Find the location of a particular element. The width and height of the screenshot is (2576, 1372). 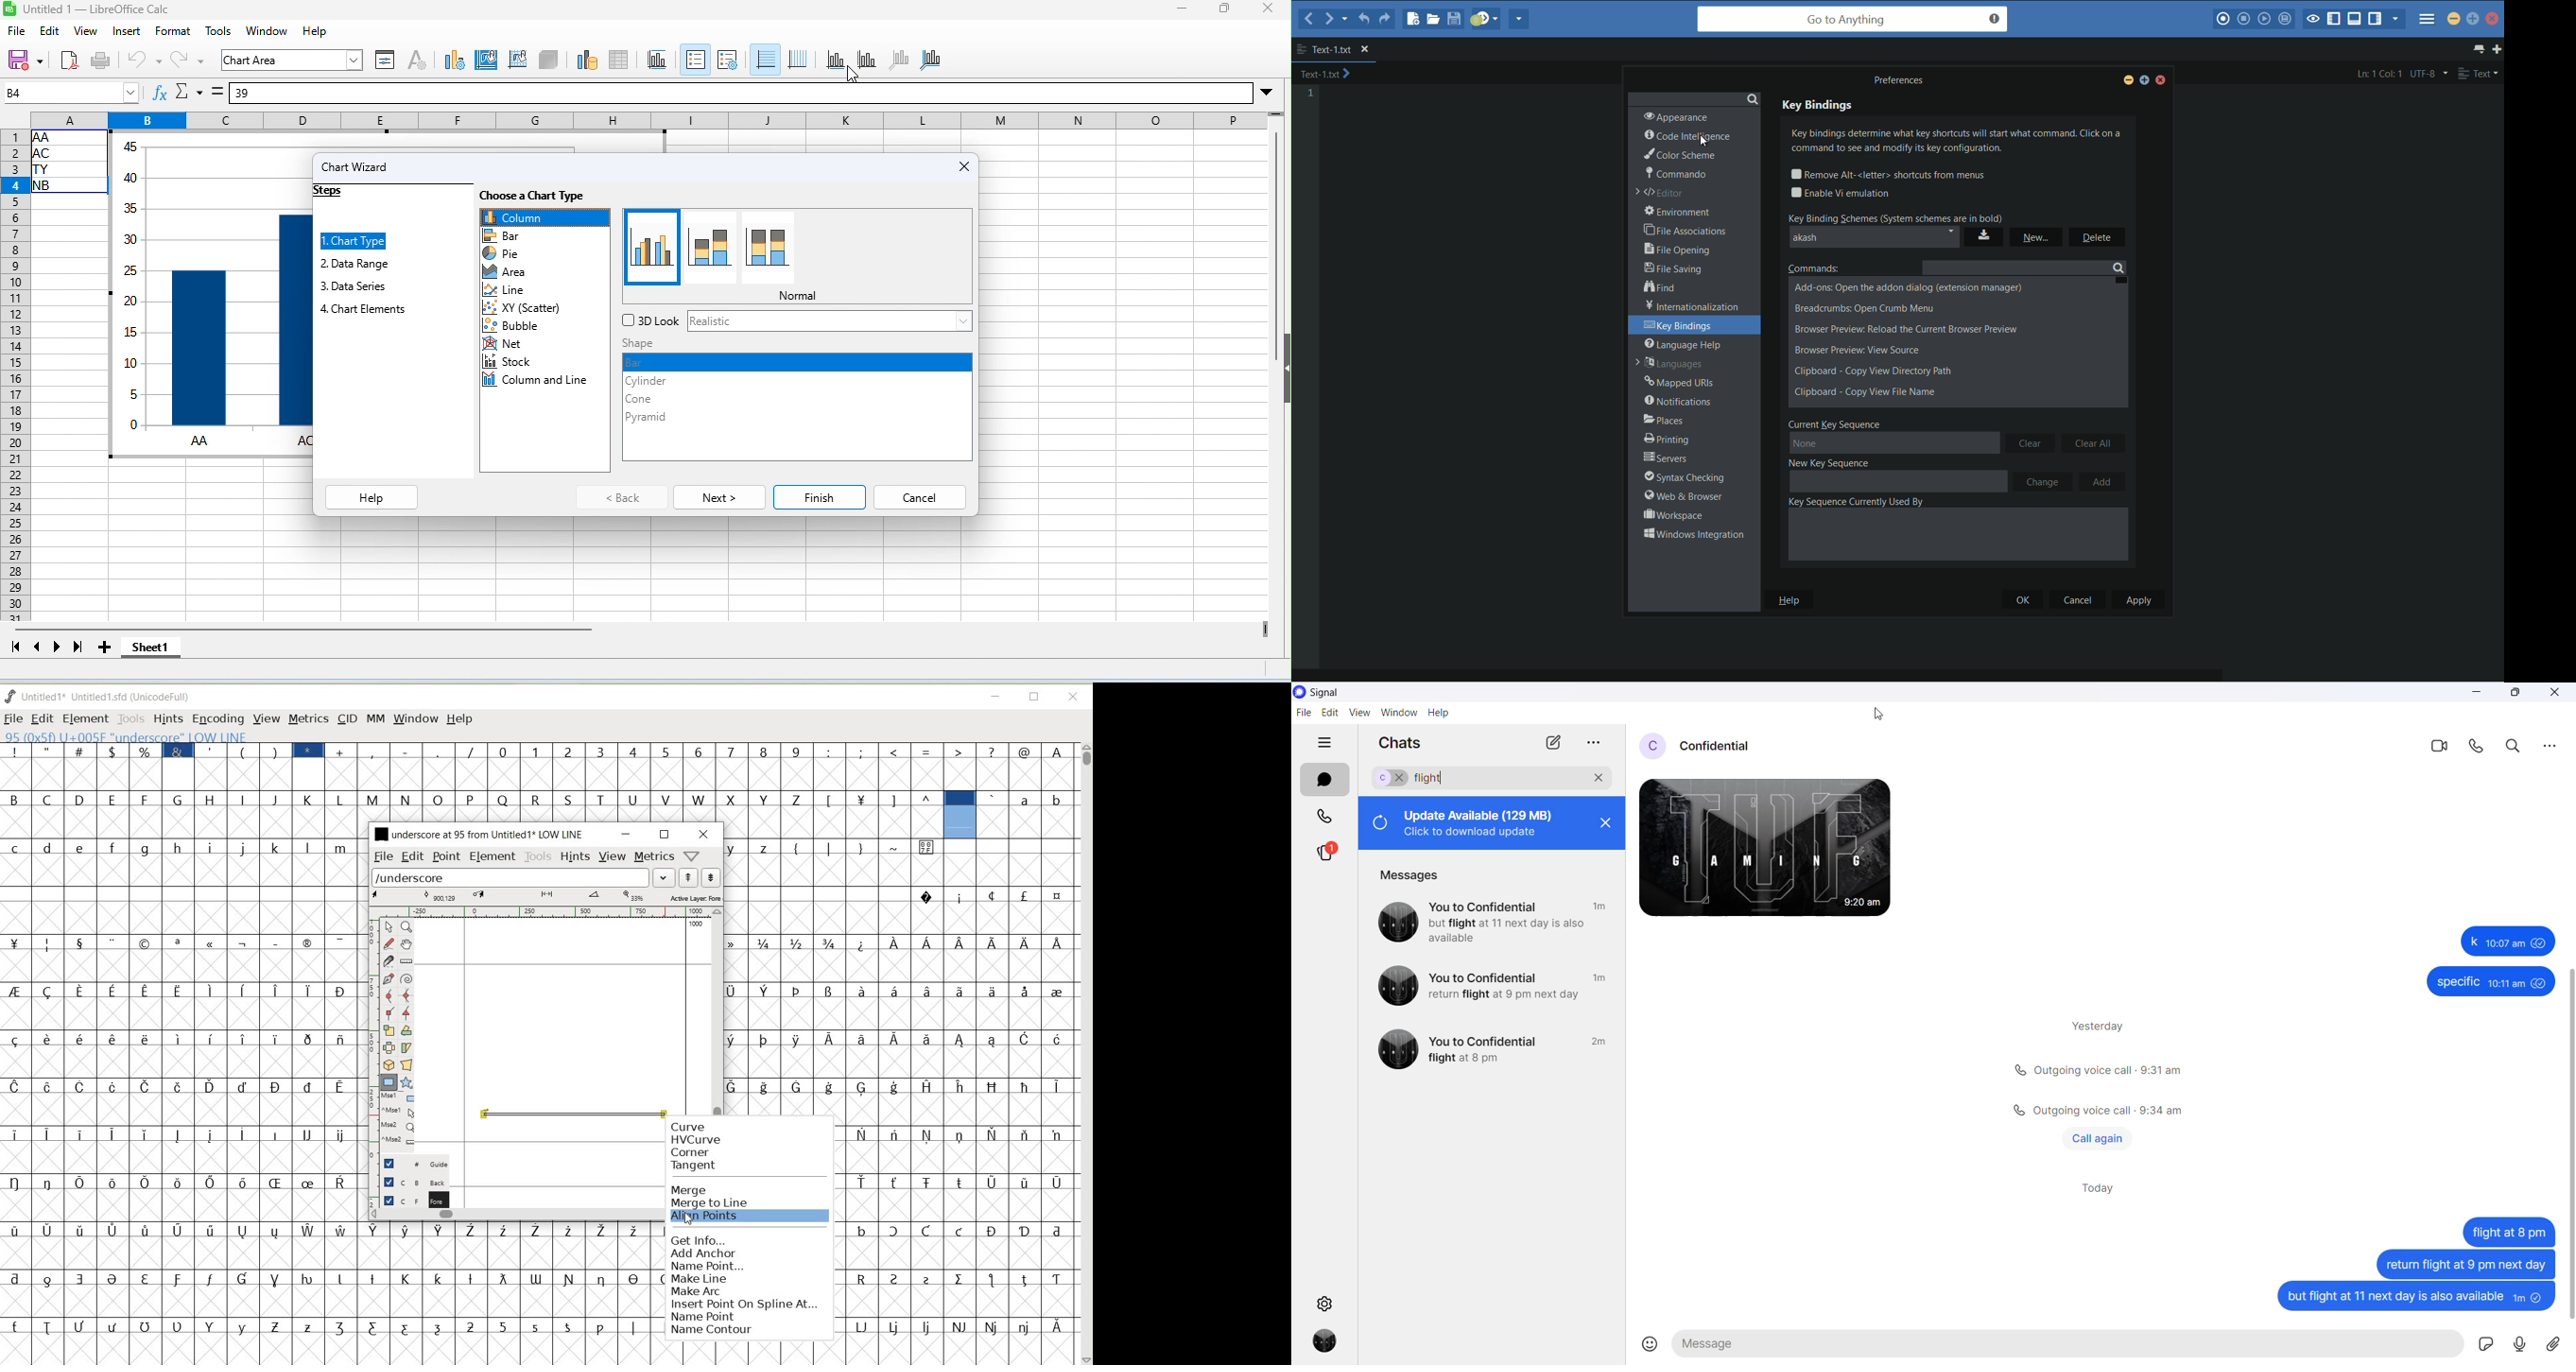

 is located at coordinates (1496, 985).